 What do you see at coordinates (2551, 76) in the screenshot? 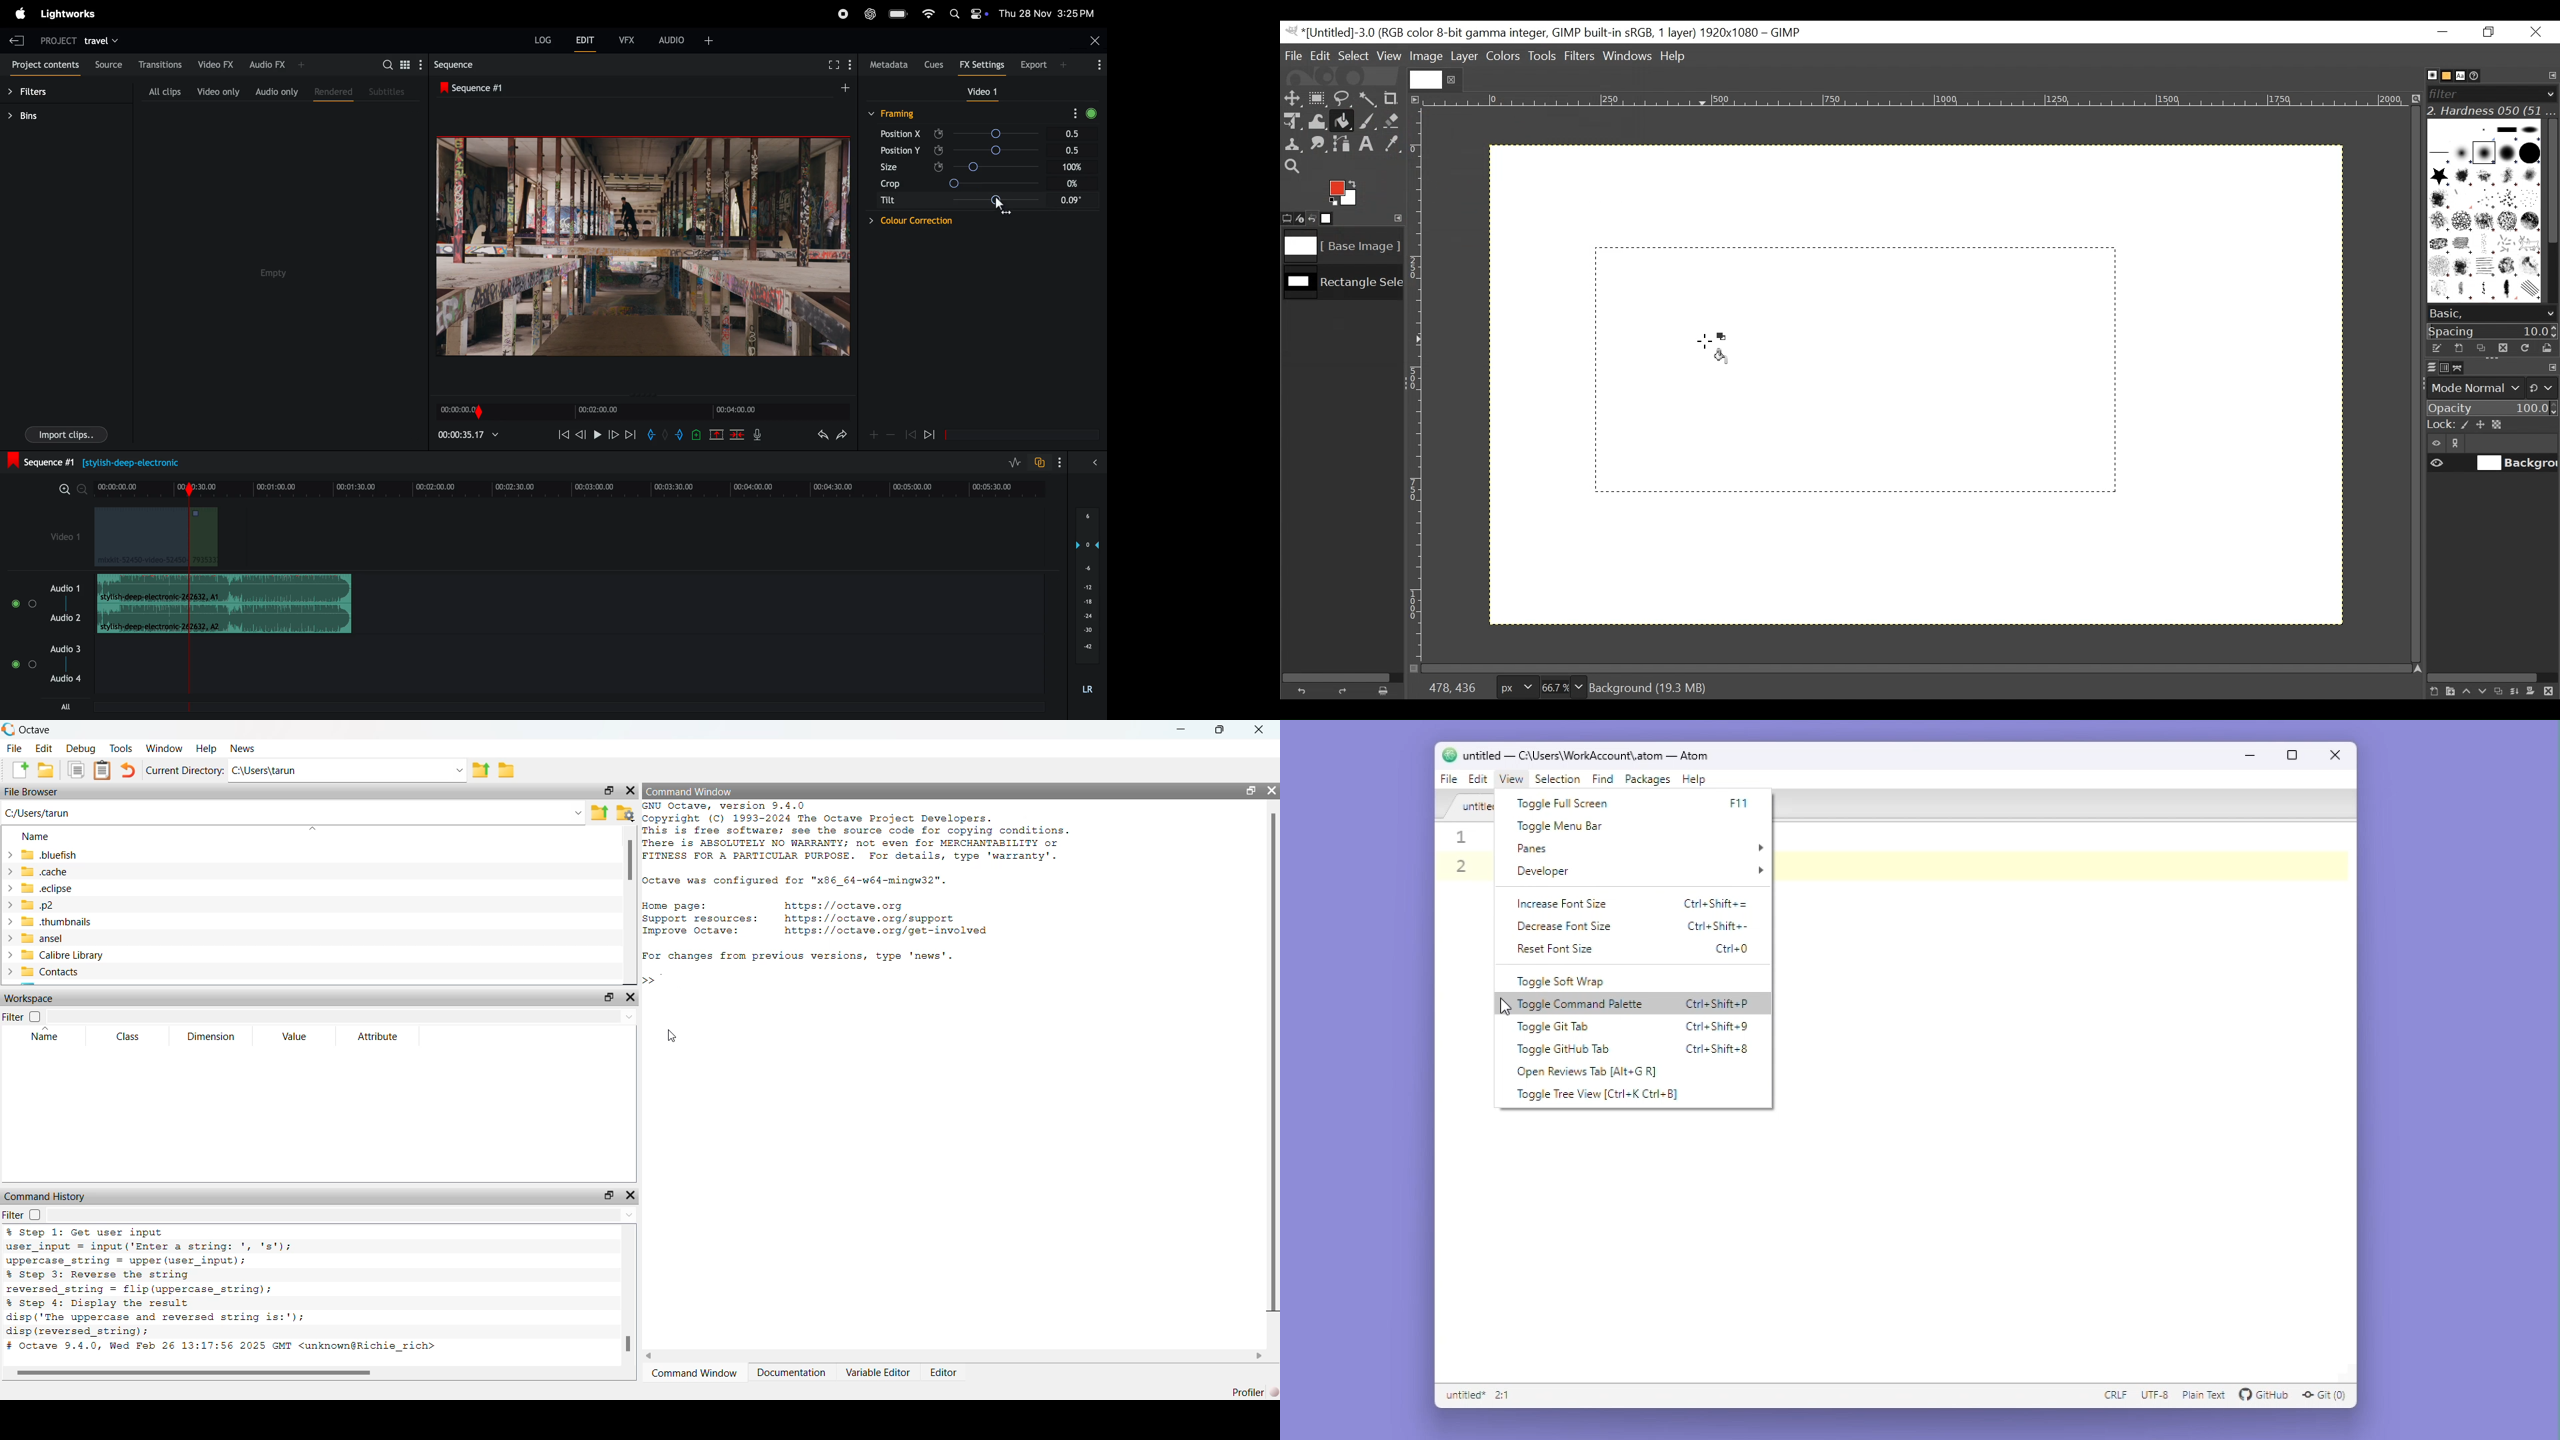
I see `Configure tab` at bounding box center [2551, 76].